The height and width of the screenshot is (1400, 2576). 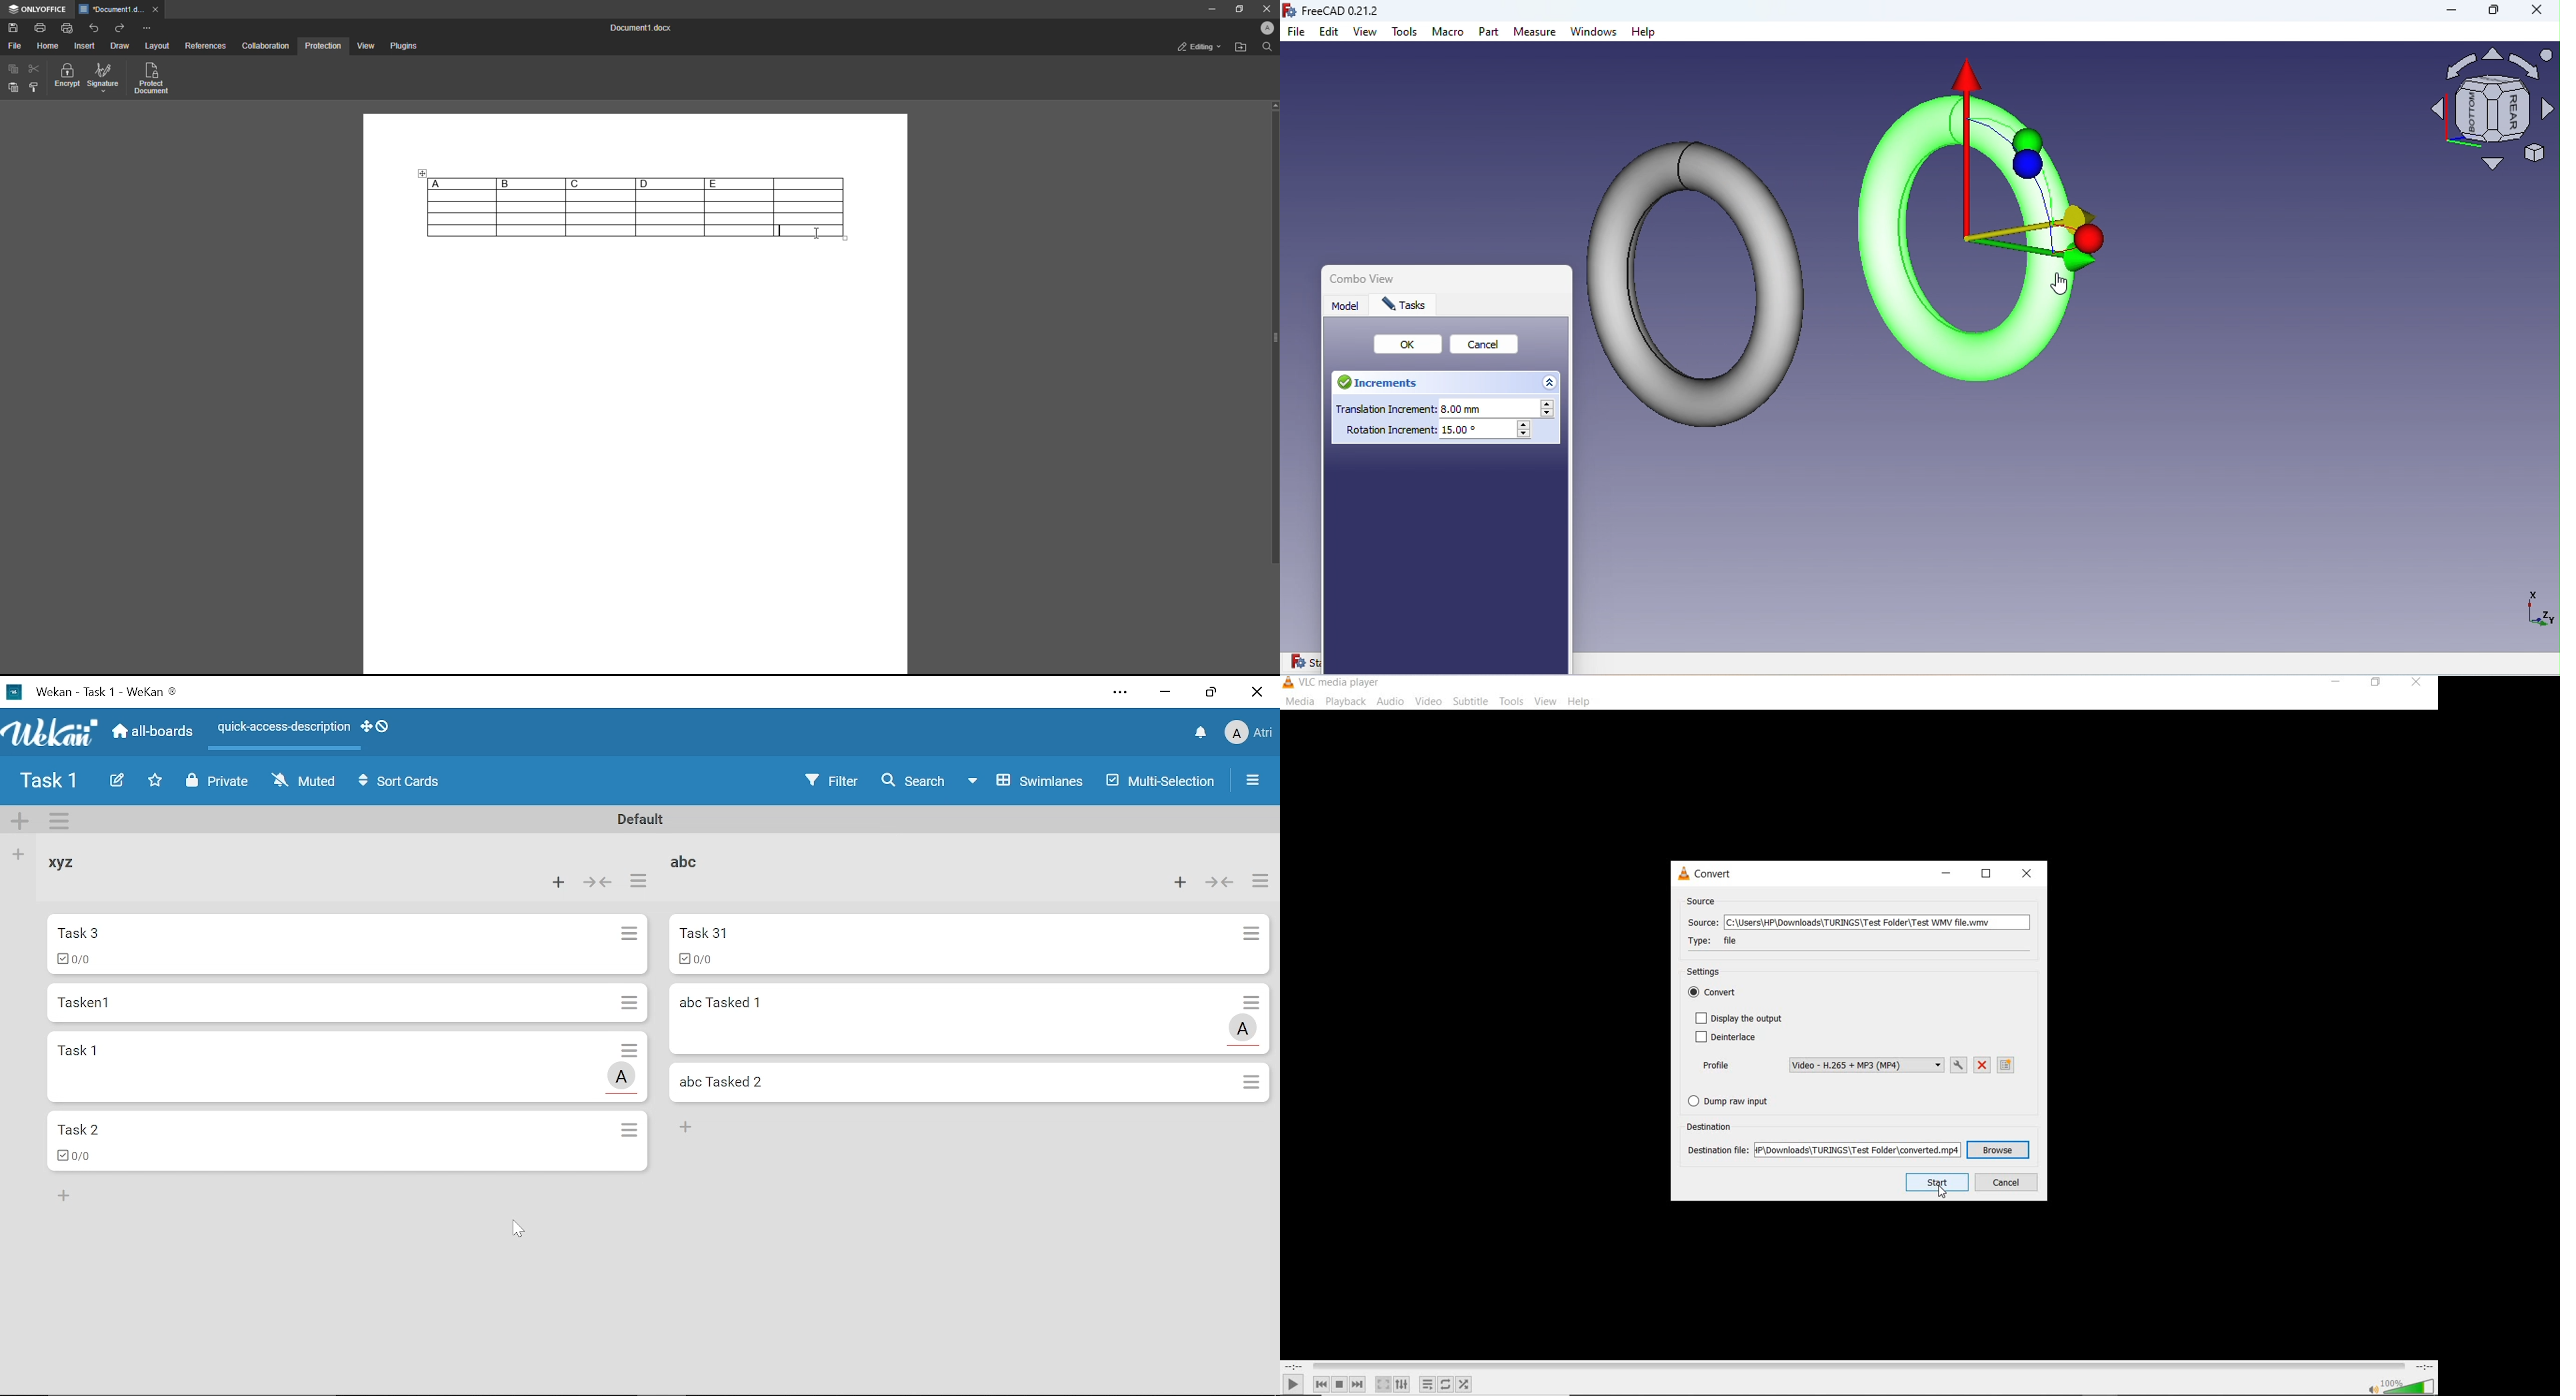 What do you see at coordinates (2537, 12) in the screenshot?
I see `Close` at bounding box center [2537, 12].